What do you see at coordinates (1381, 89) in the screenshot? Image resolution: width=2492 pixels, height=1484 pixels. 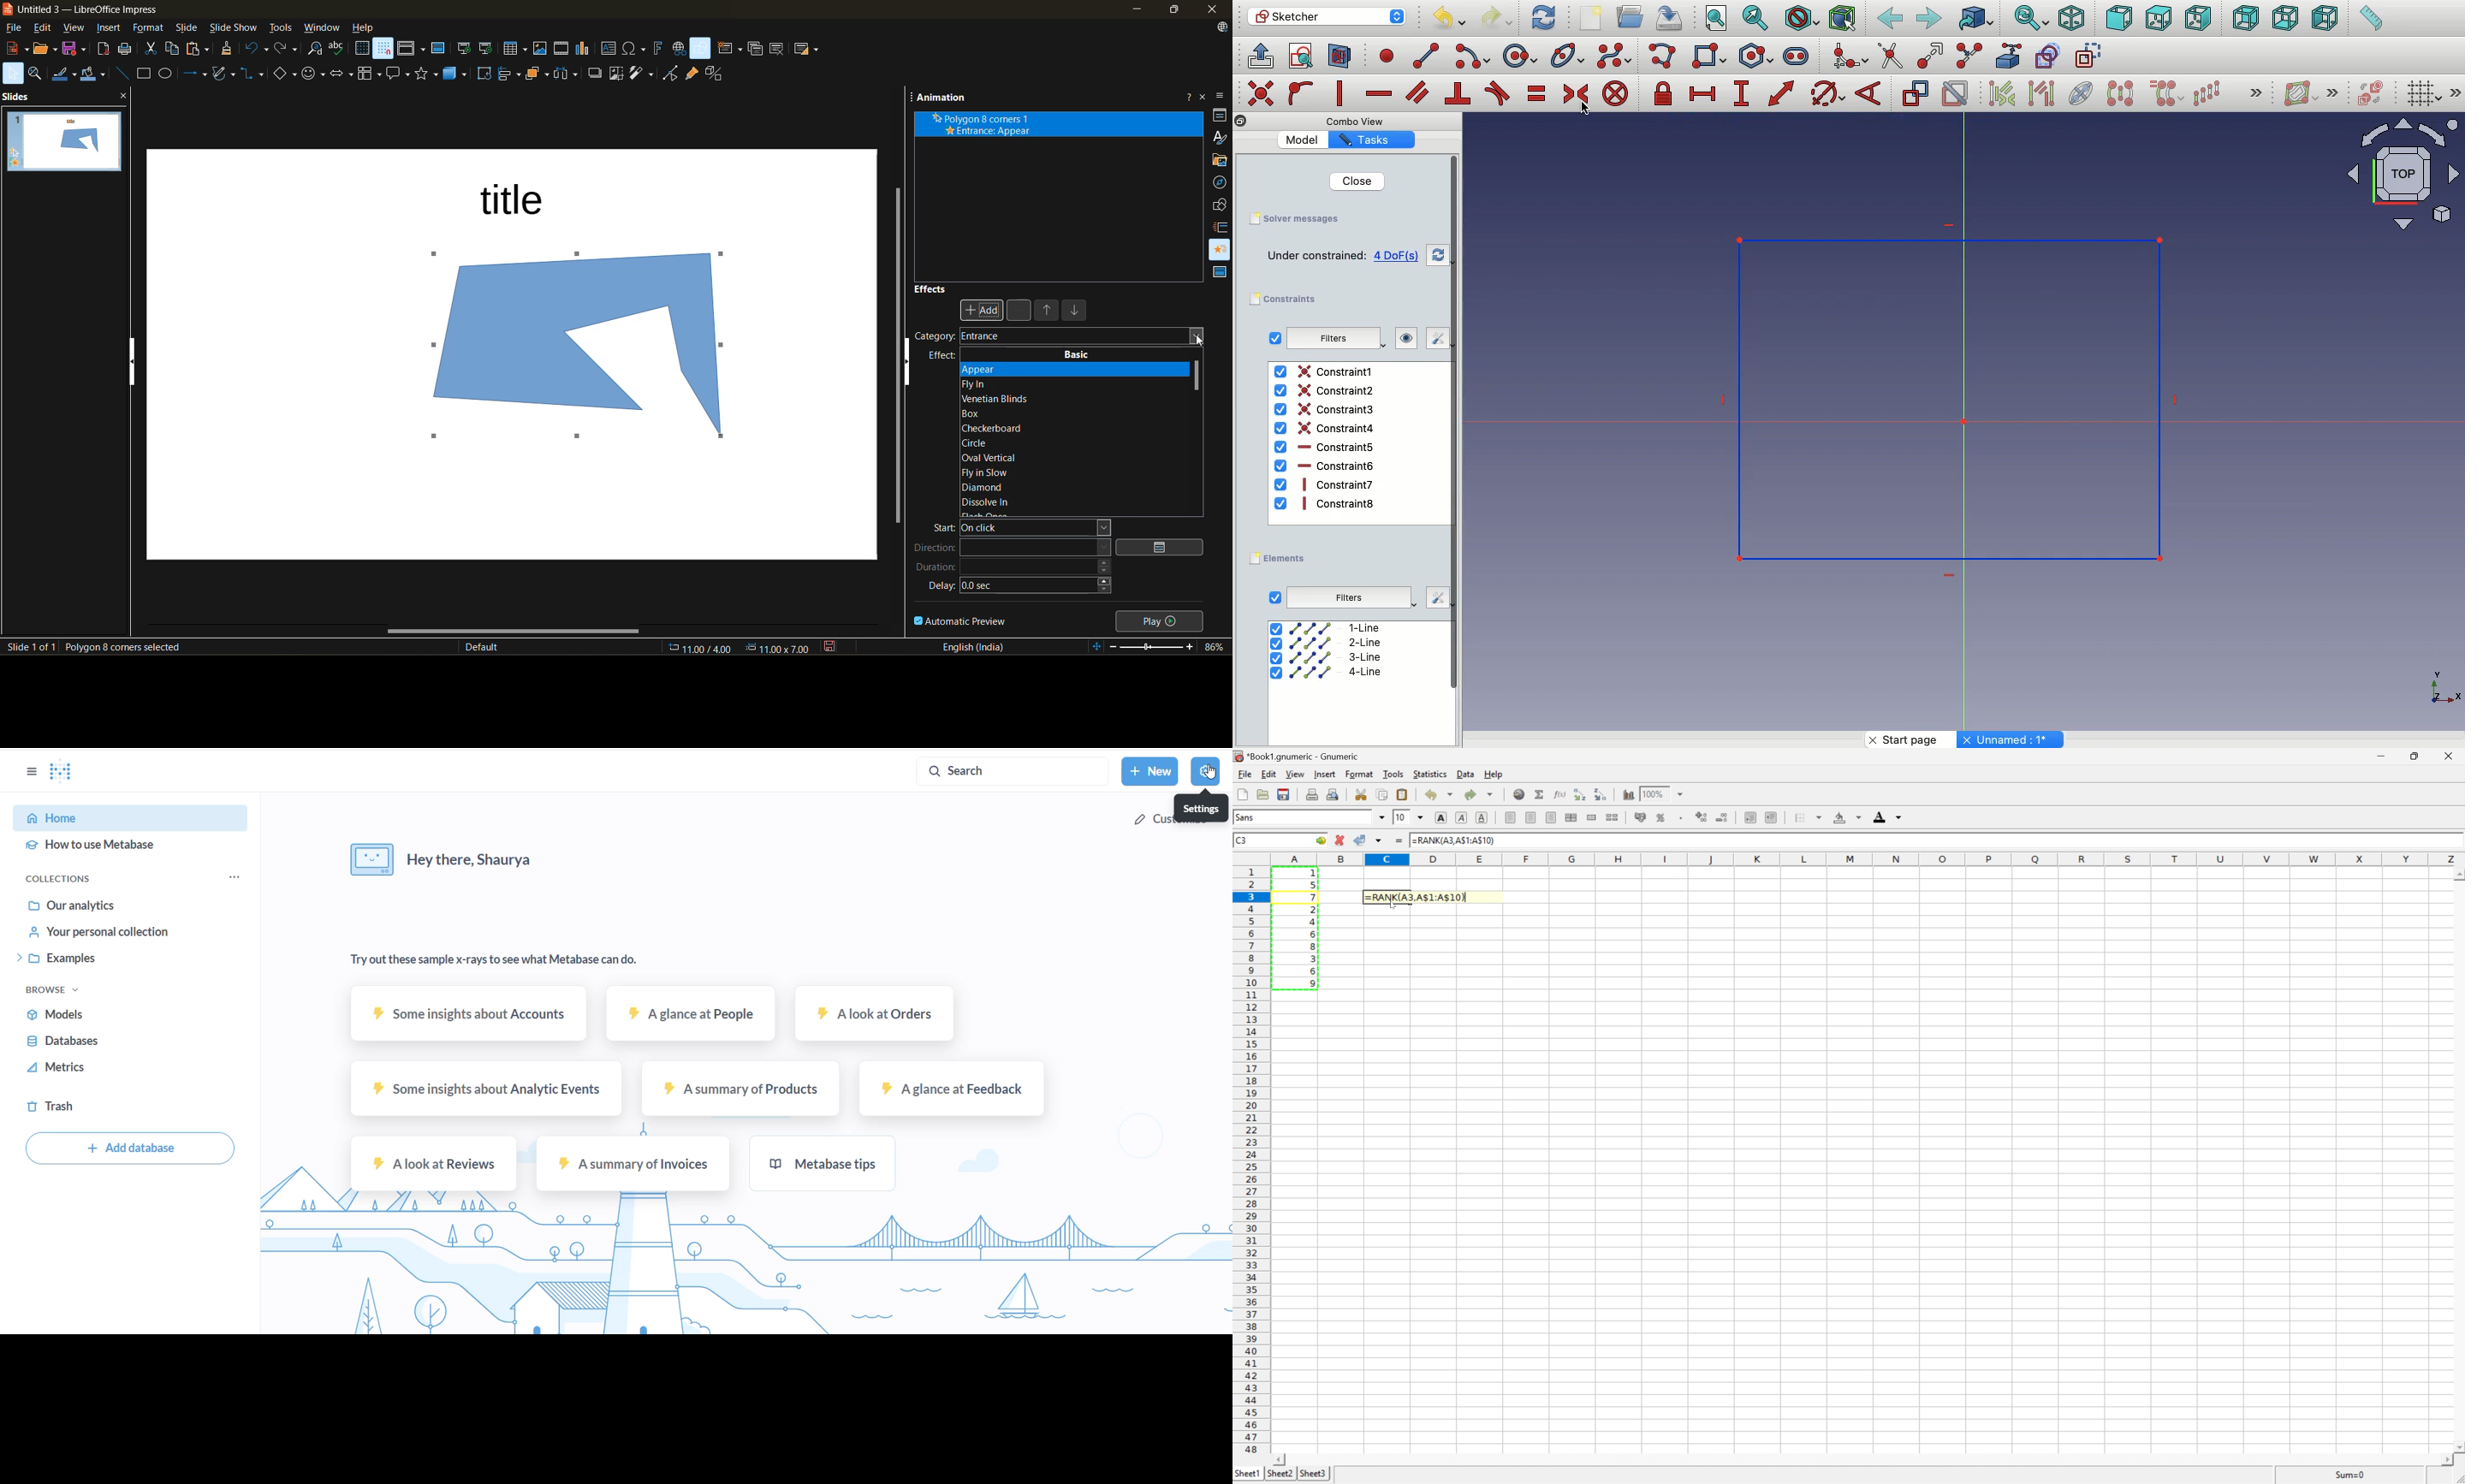 I see `constrain horizontally` at bounding box center [1381, 89].